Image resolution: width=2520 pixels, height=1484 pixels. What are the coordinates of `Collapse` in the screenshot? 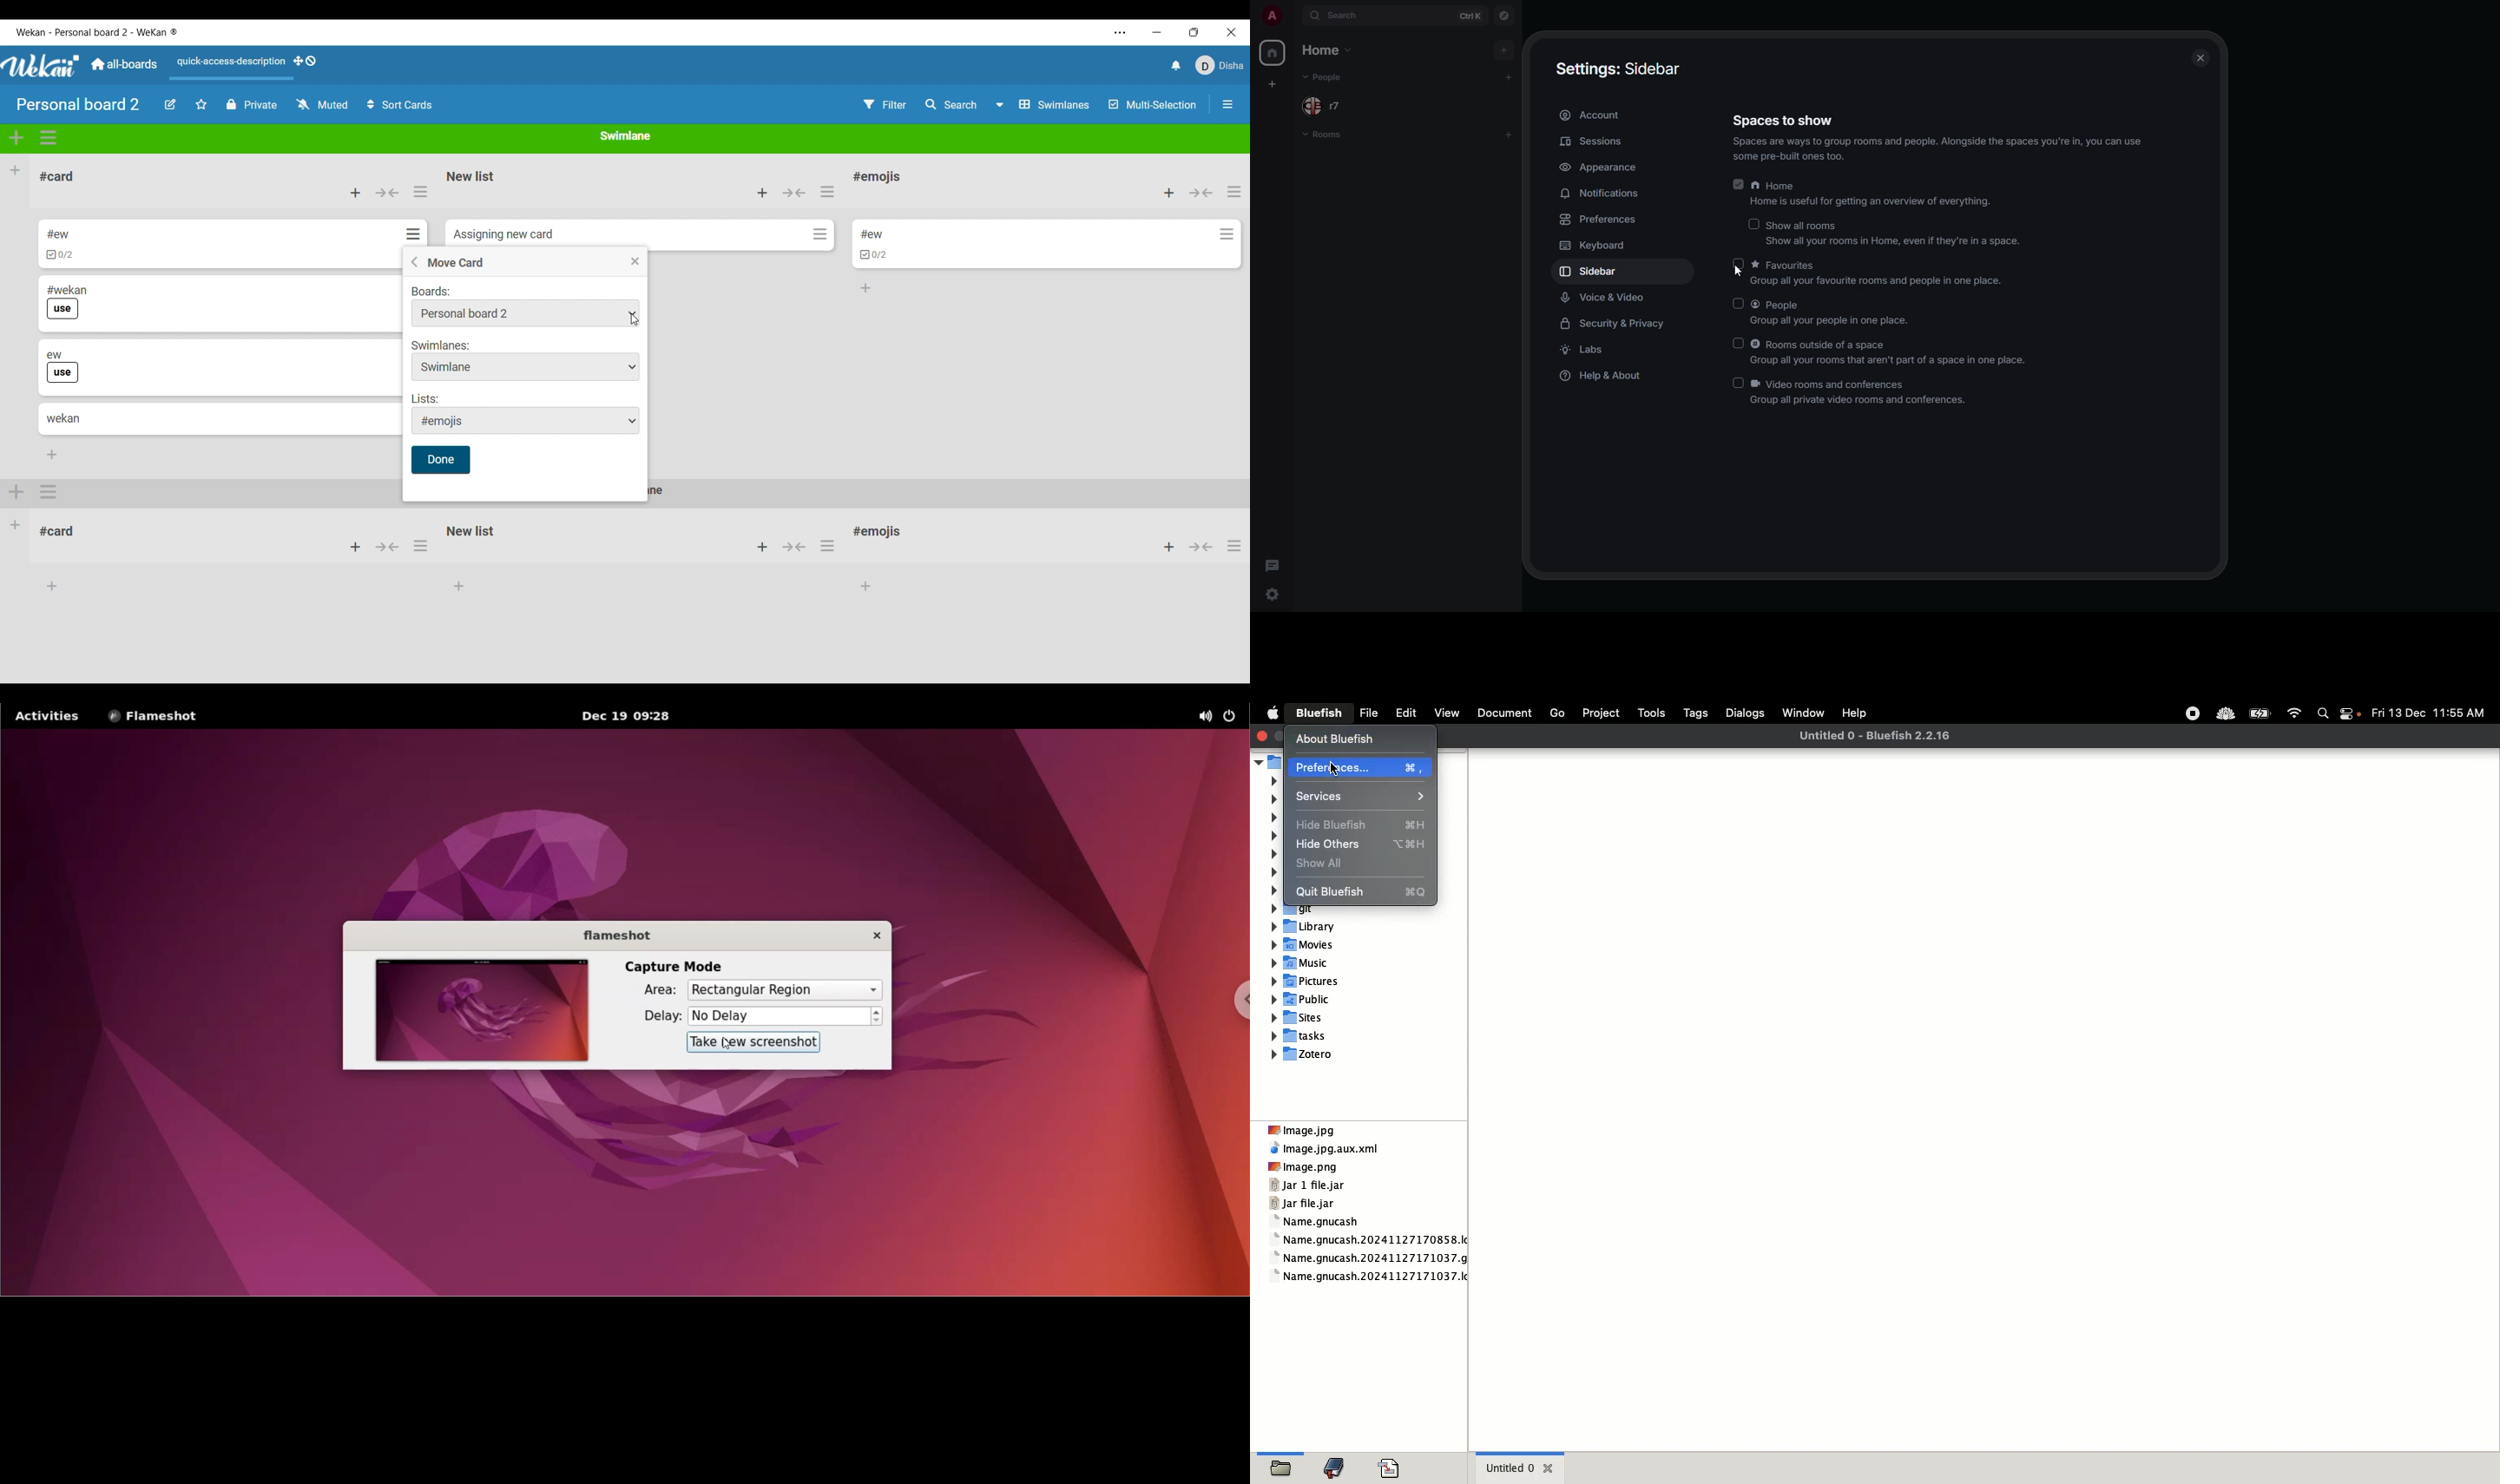 It's located at (1201, 193).